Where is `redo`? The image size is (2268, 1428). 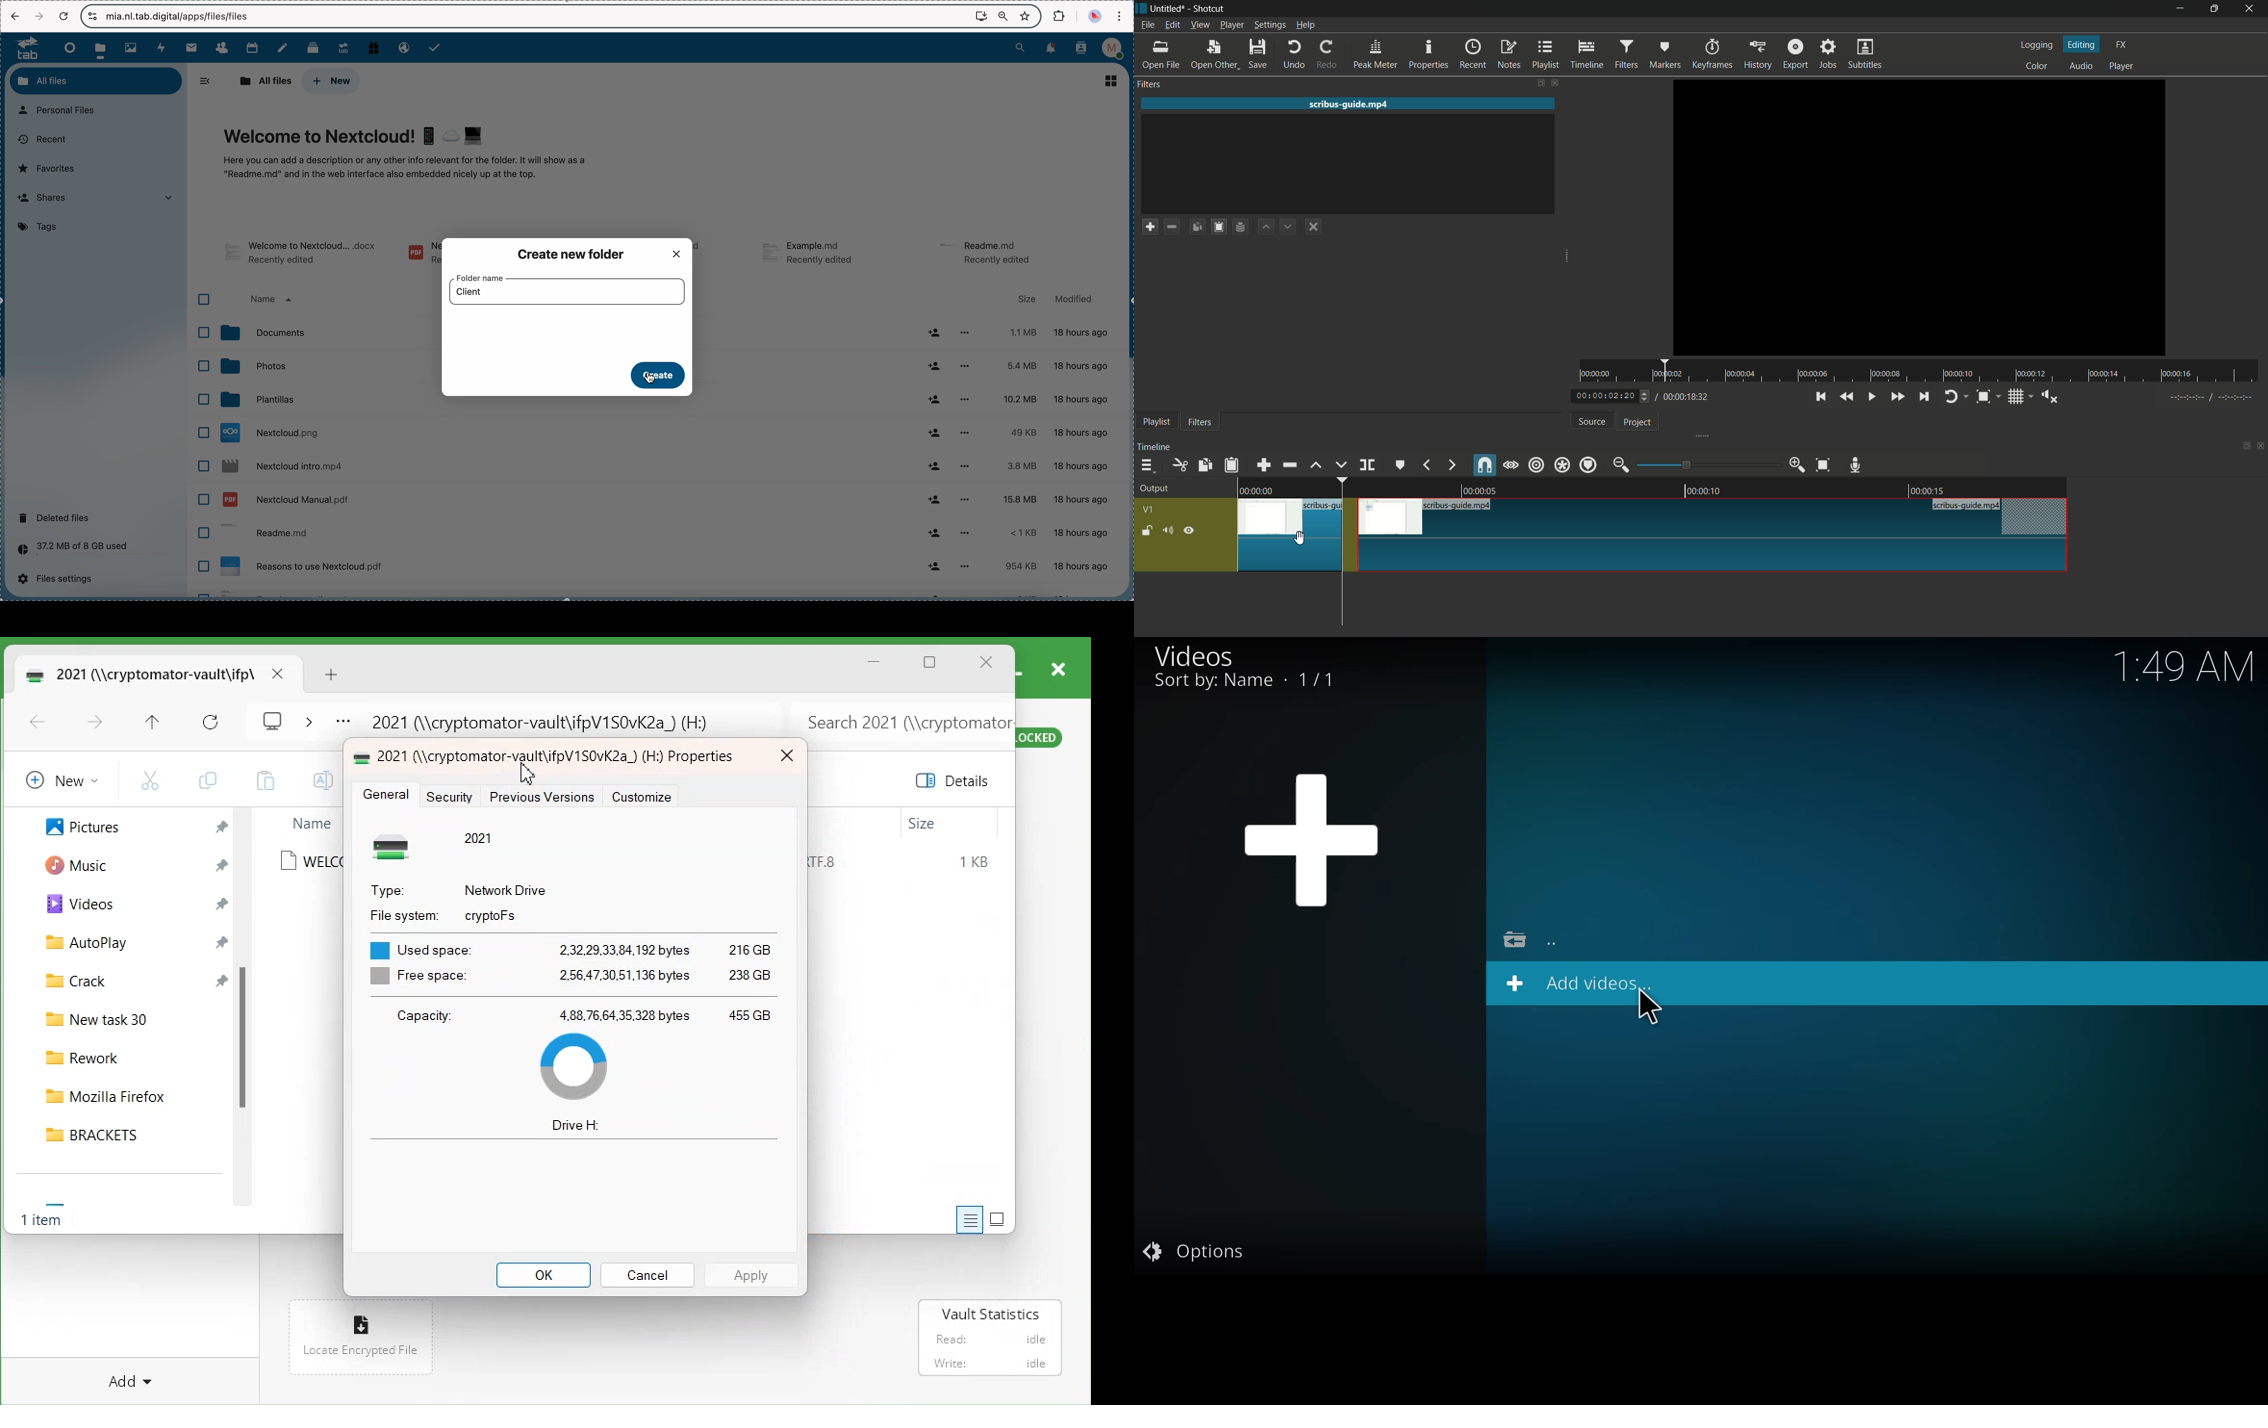
redo is located at coordinates (1328, 54).